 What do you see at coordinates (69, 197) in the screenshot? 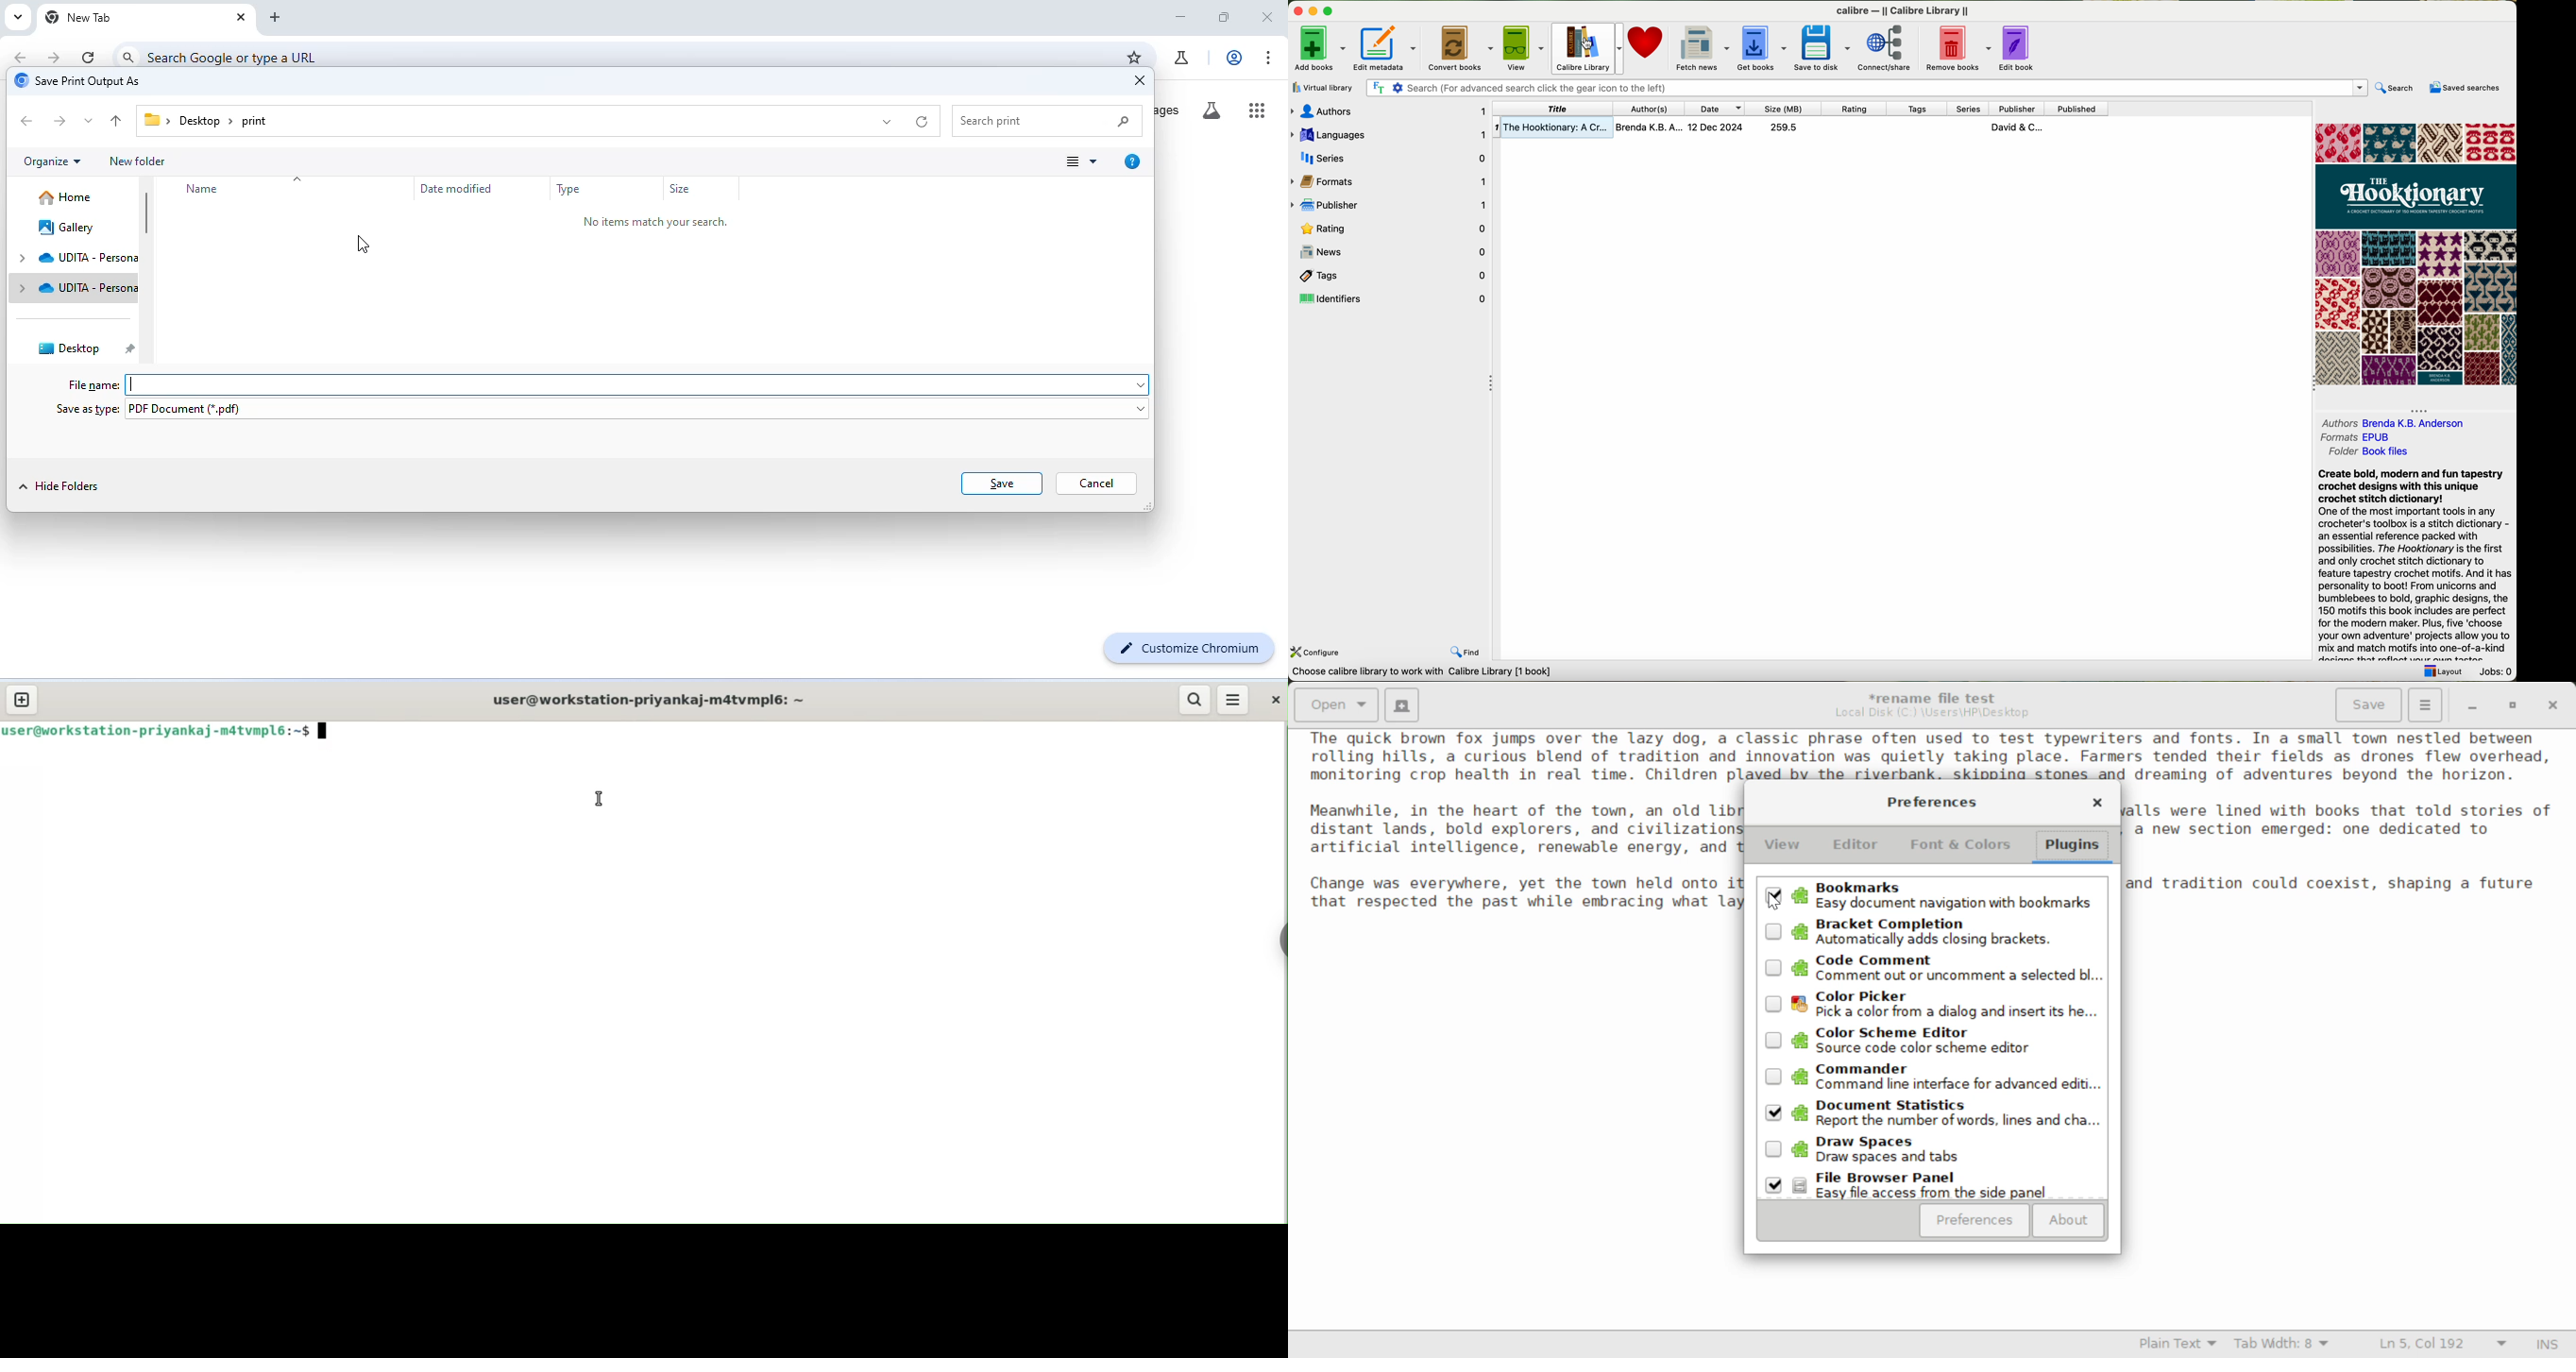
I see `home` at bounding box center [69, 197].